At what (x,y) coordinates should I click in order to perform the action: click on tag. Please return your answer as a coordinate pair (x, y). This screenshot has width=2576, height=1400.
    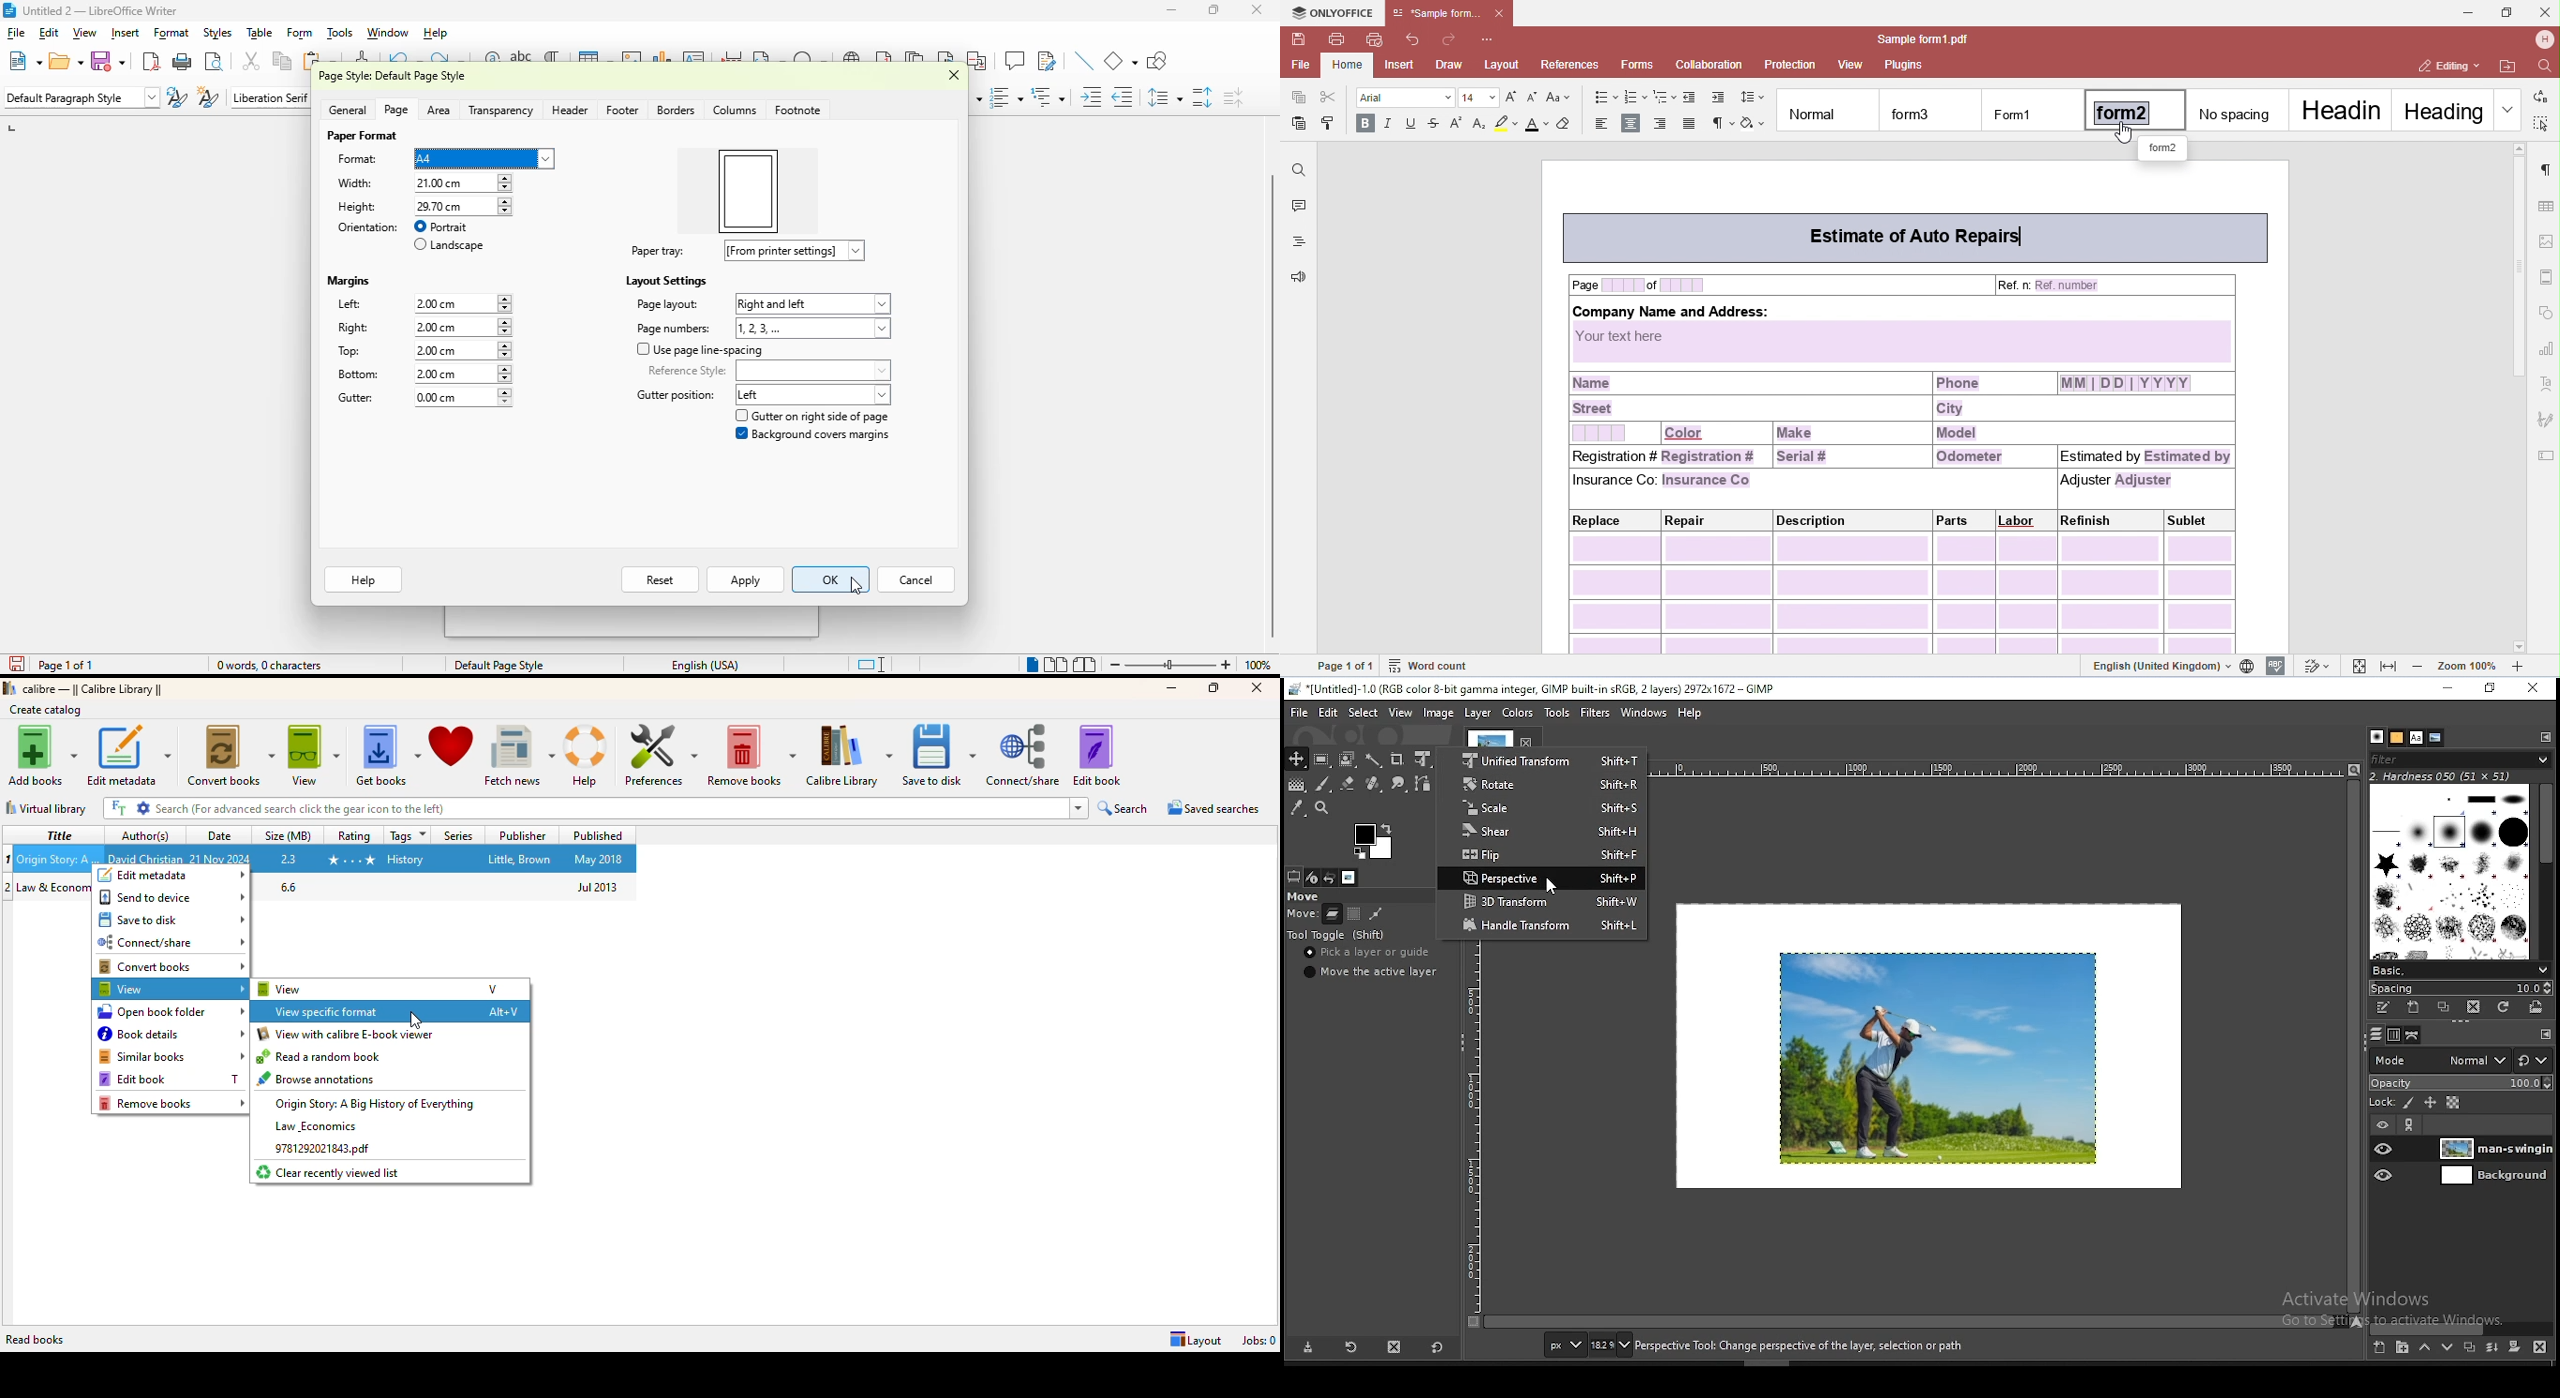
    Looking at the image, I should click on (406, 860).